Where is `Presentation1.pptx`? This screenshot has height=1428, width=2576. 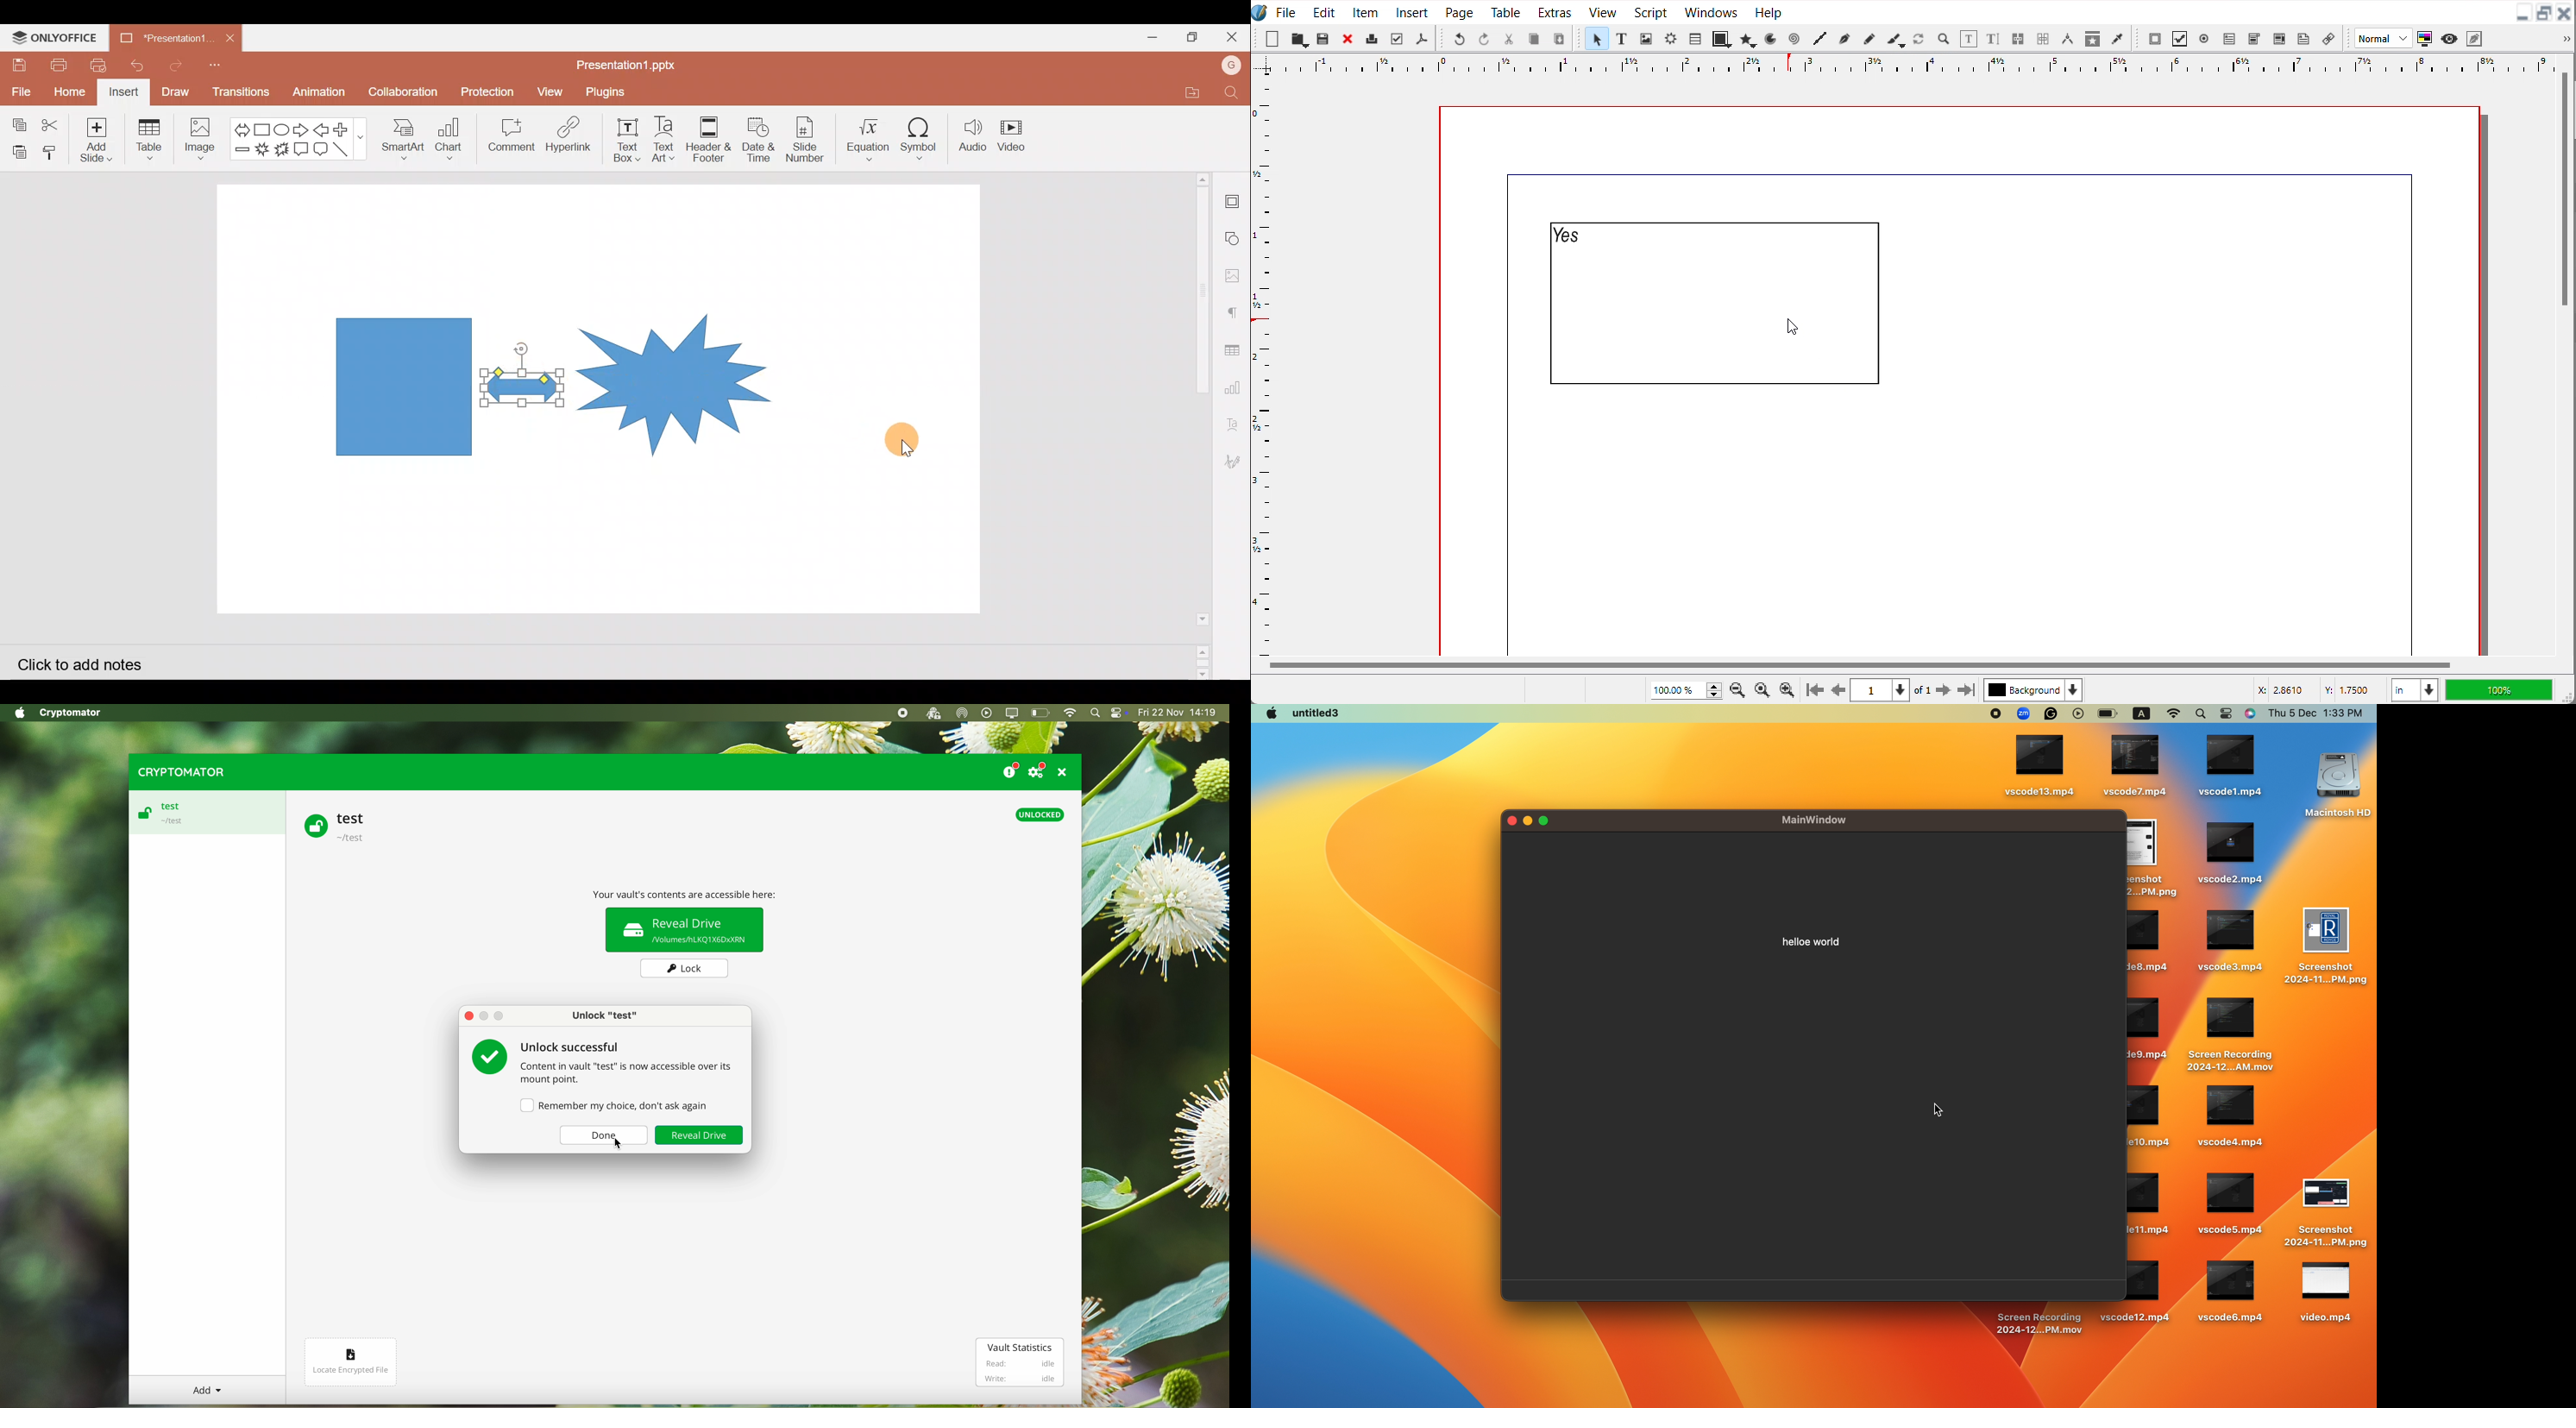 Presentation1.pptx is located at coordinates (623, 63).